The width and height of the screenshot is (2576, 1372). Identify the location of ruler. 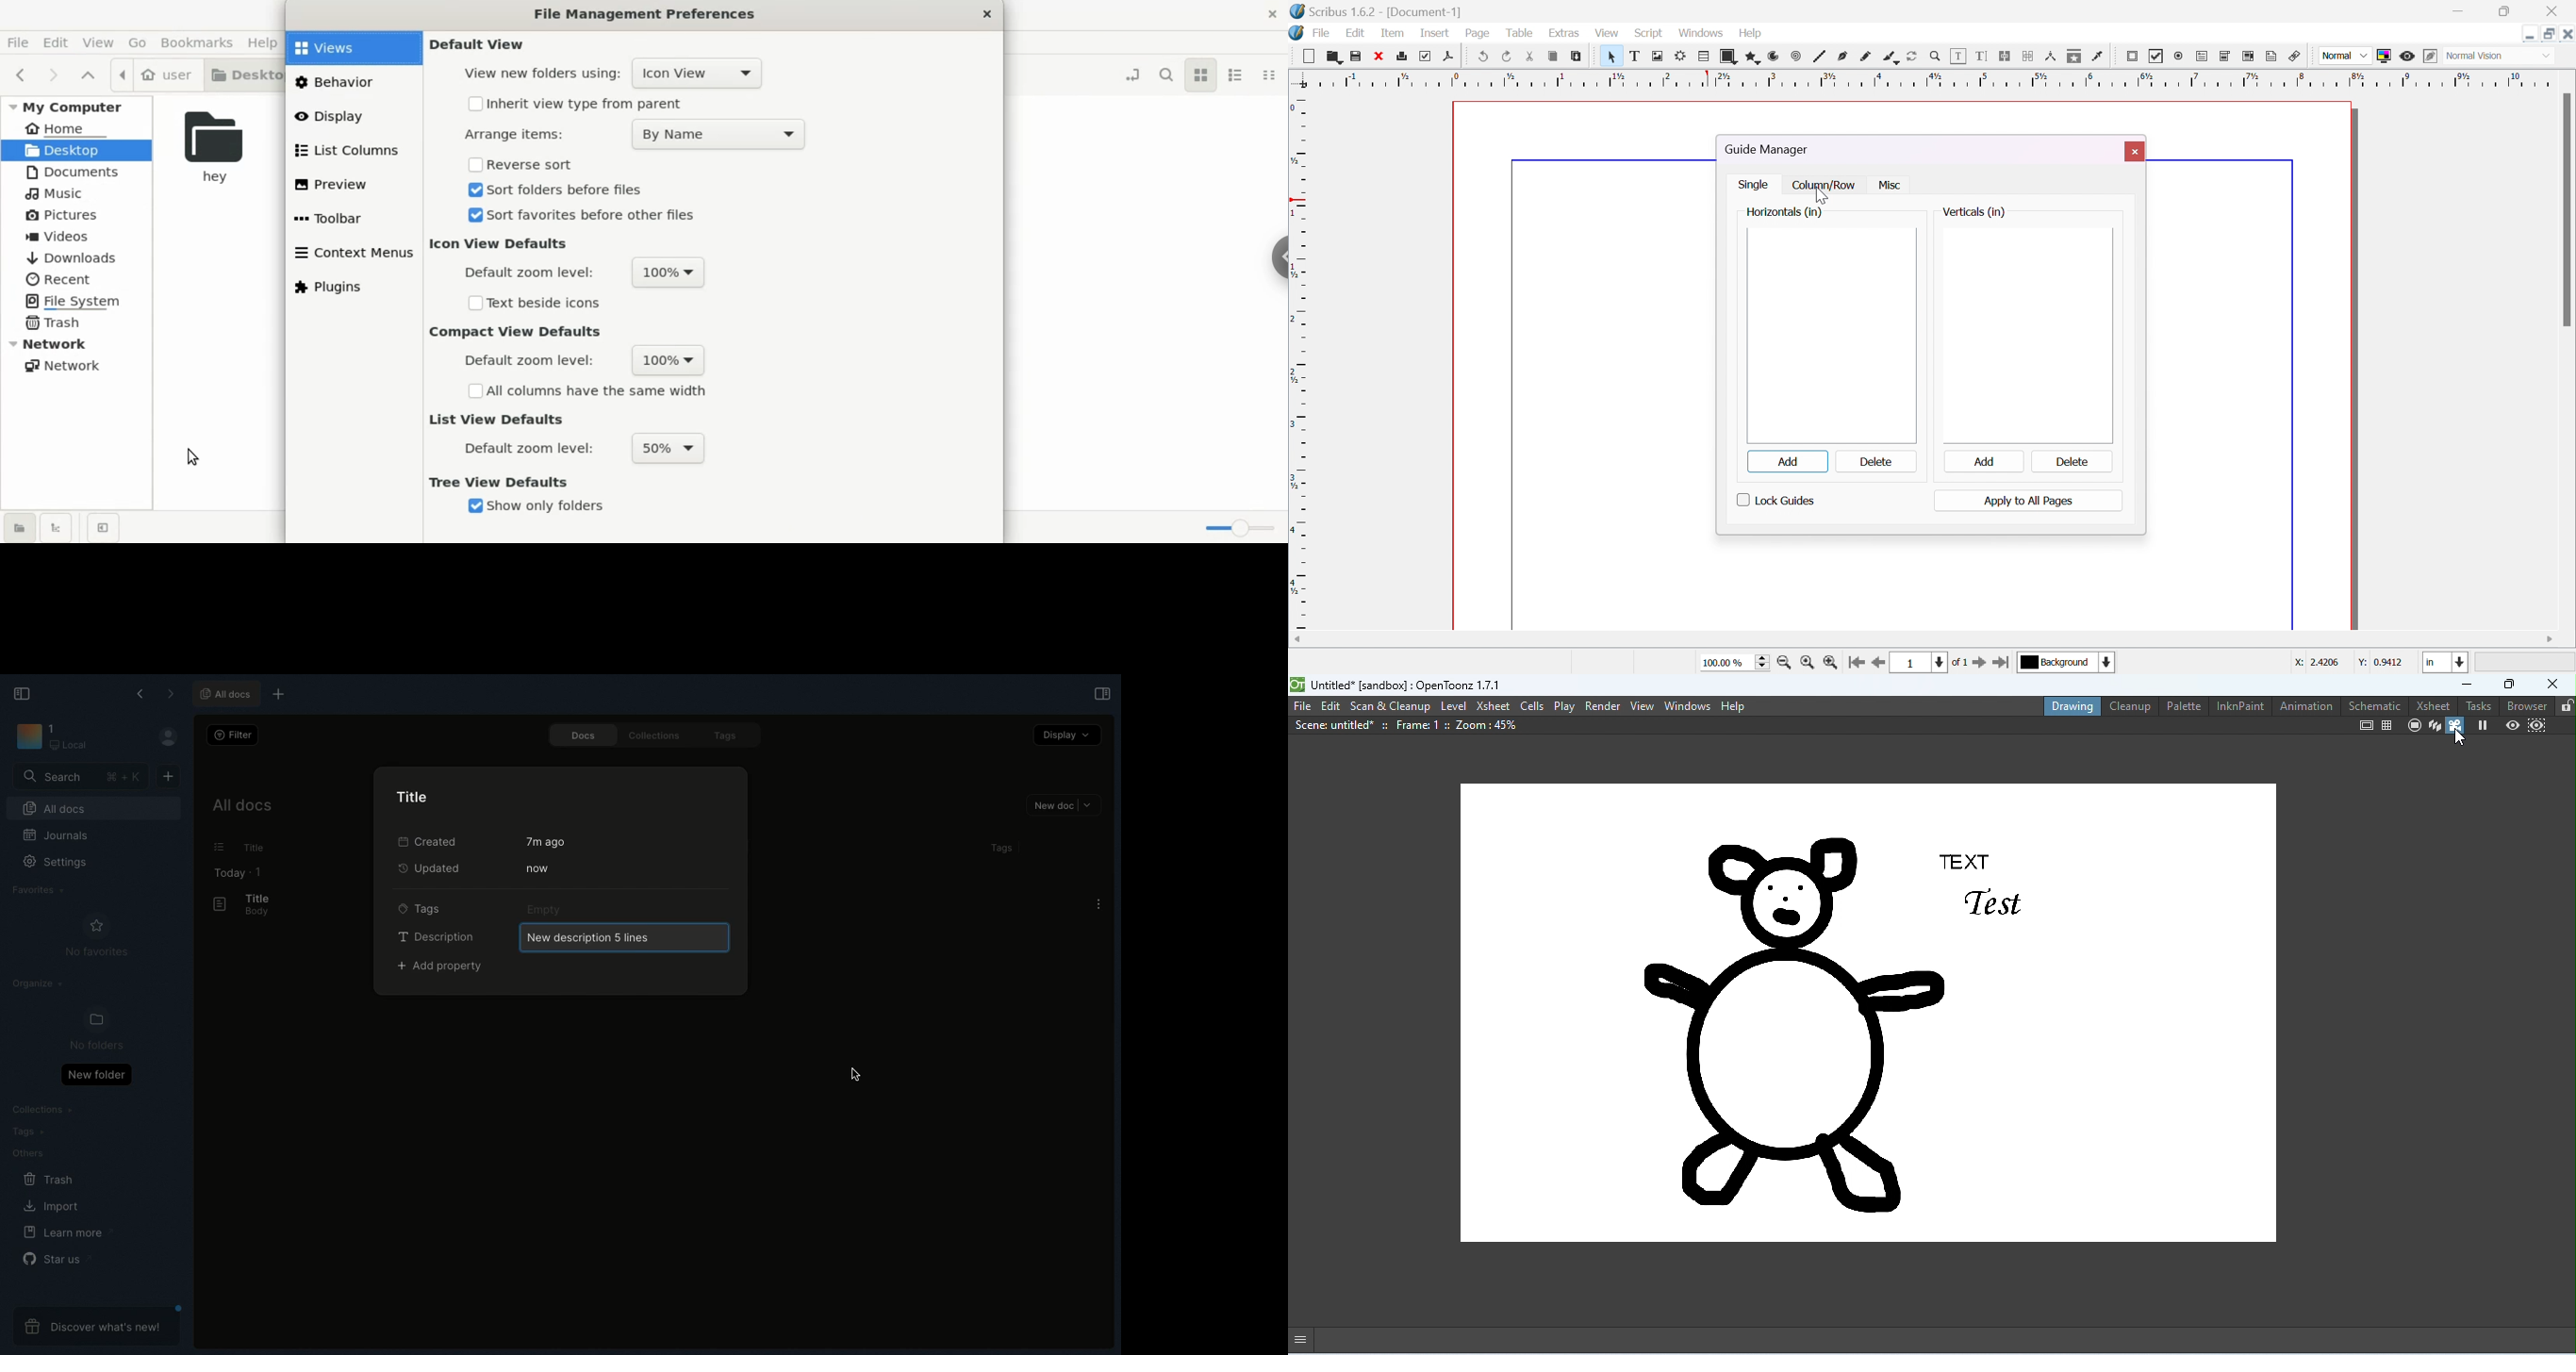
(1299, 360).